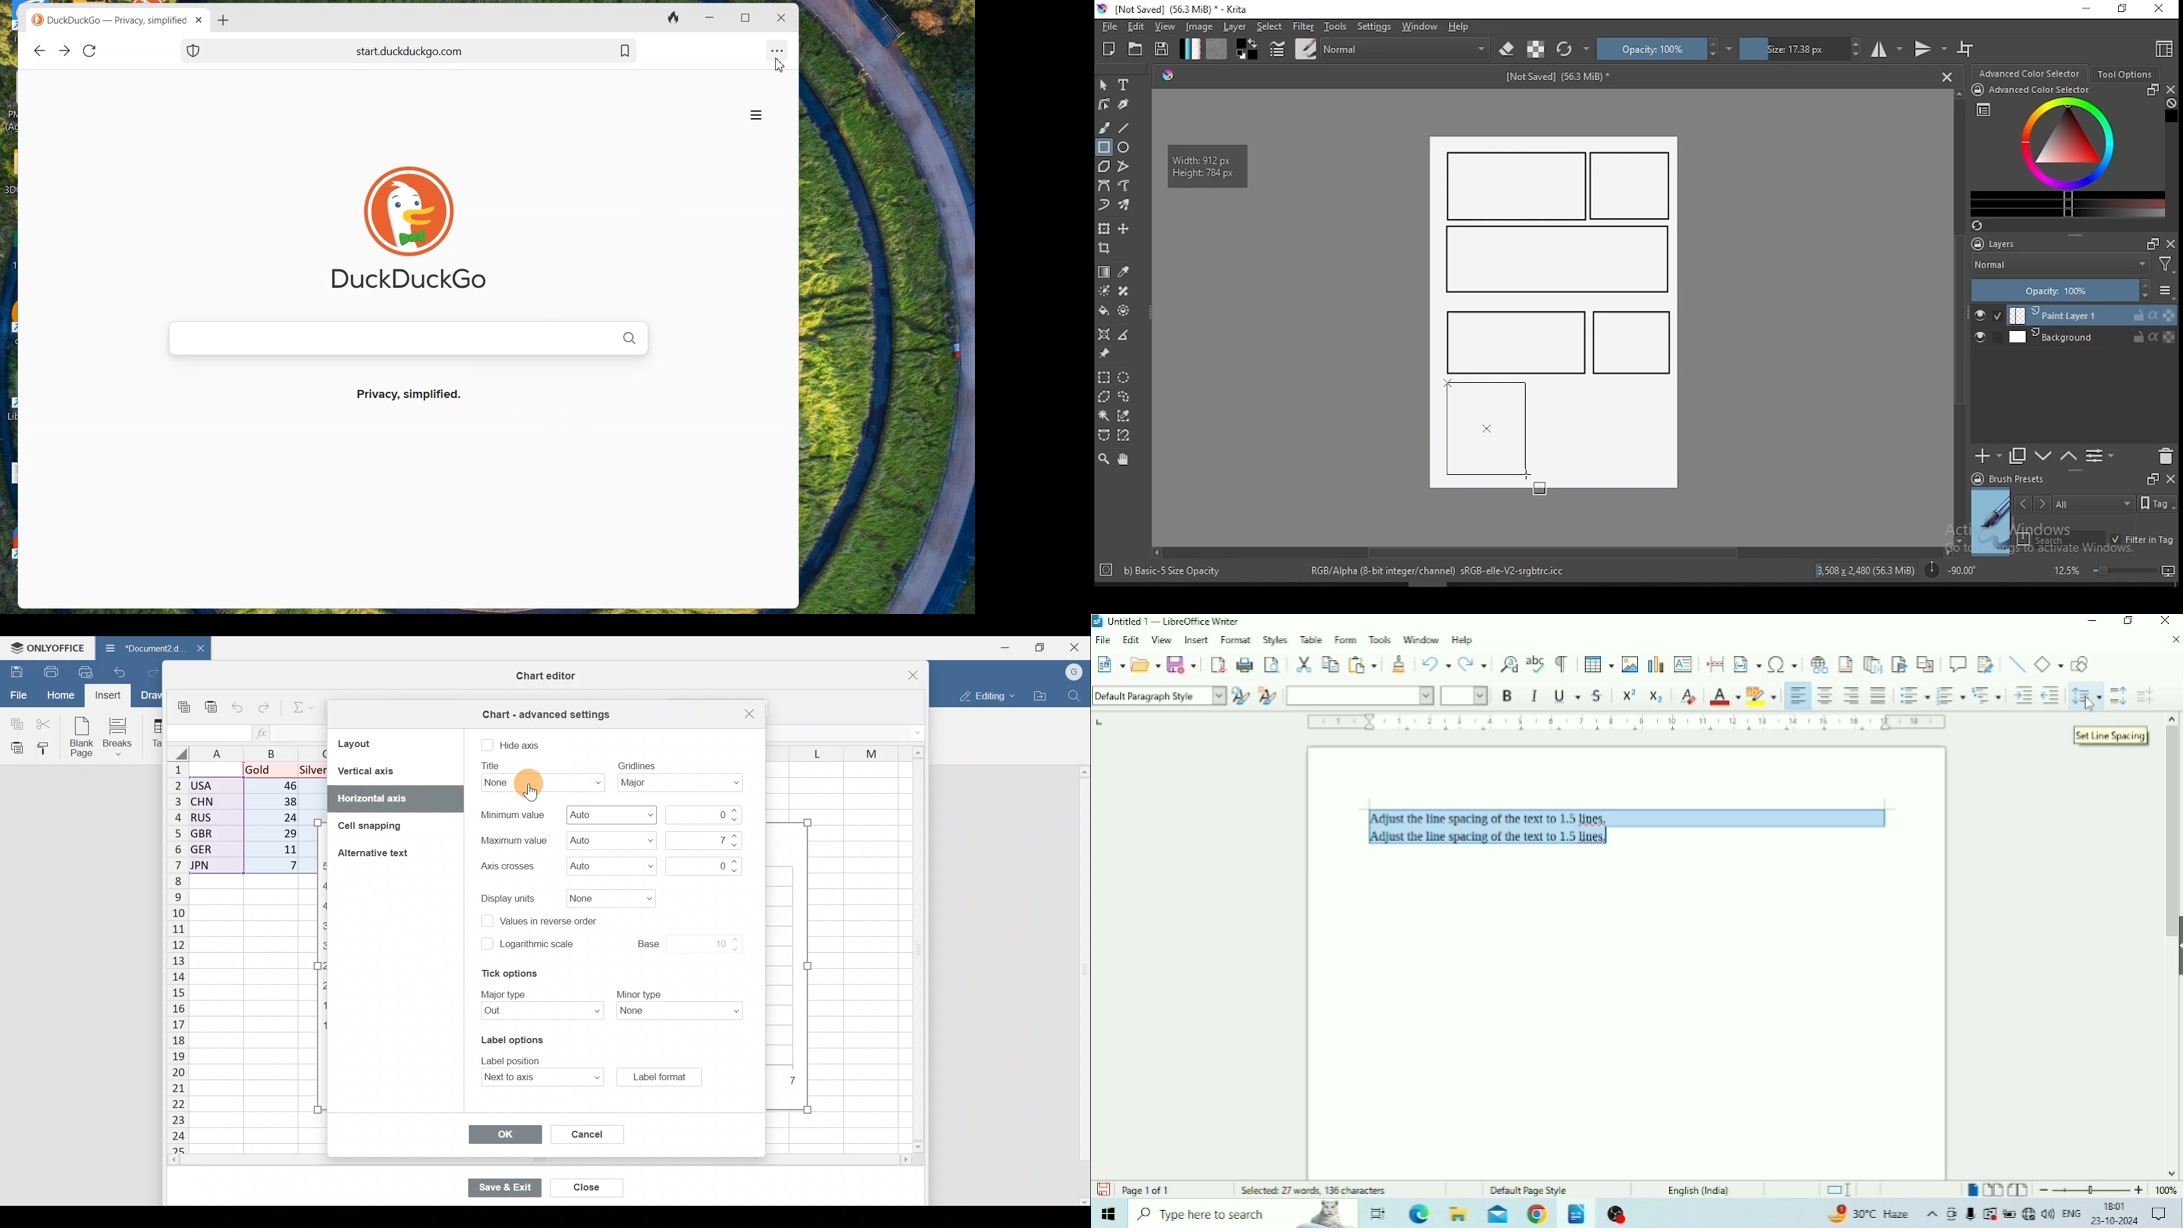 The image size is (2184, 1232). What do you see at coordinates (1990, 1214) in the screenshot?
I see `Warning` at bounding box center [1990, 1214].